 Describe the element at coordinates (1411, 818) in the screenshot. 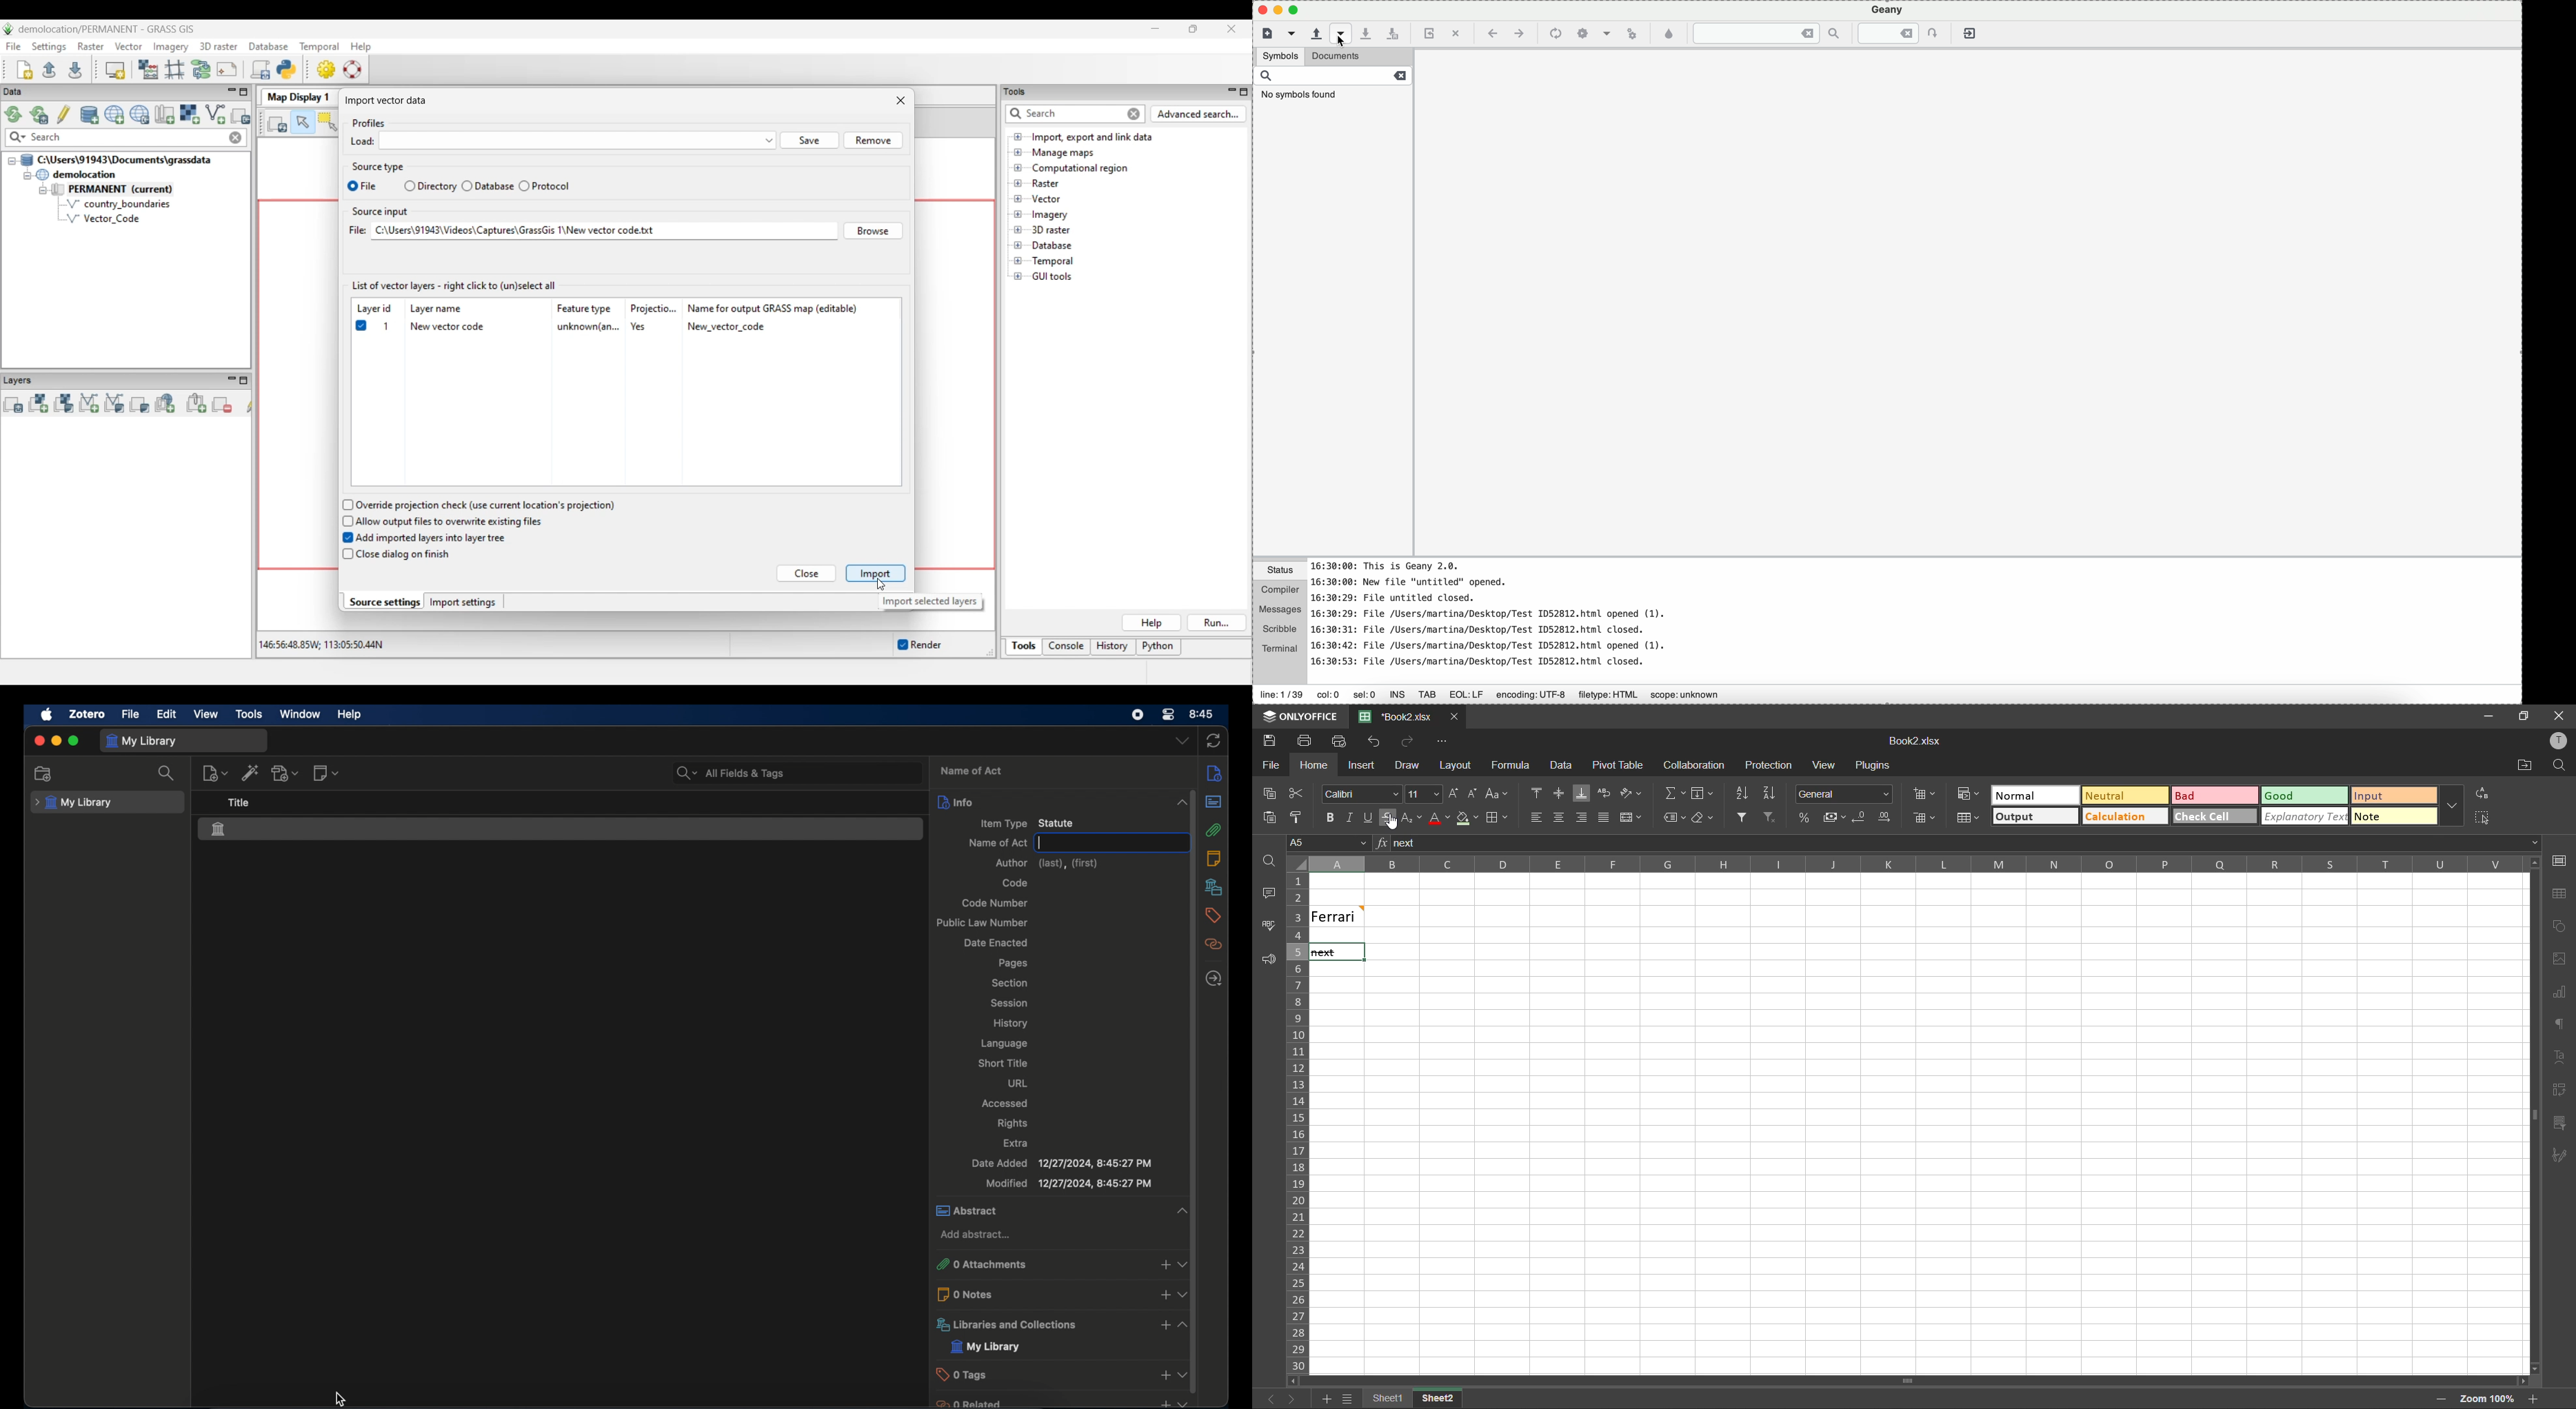

I see `sub/superscript` at that location.